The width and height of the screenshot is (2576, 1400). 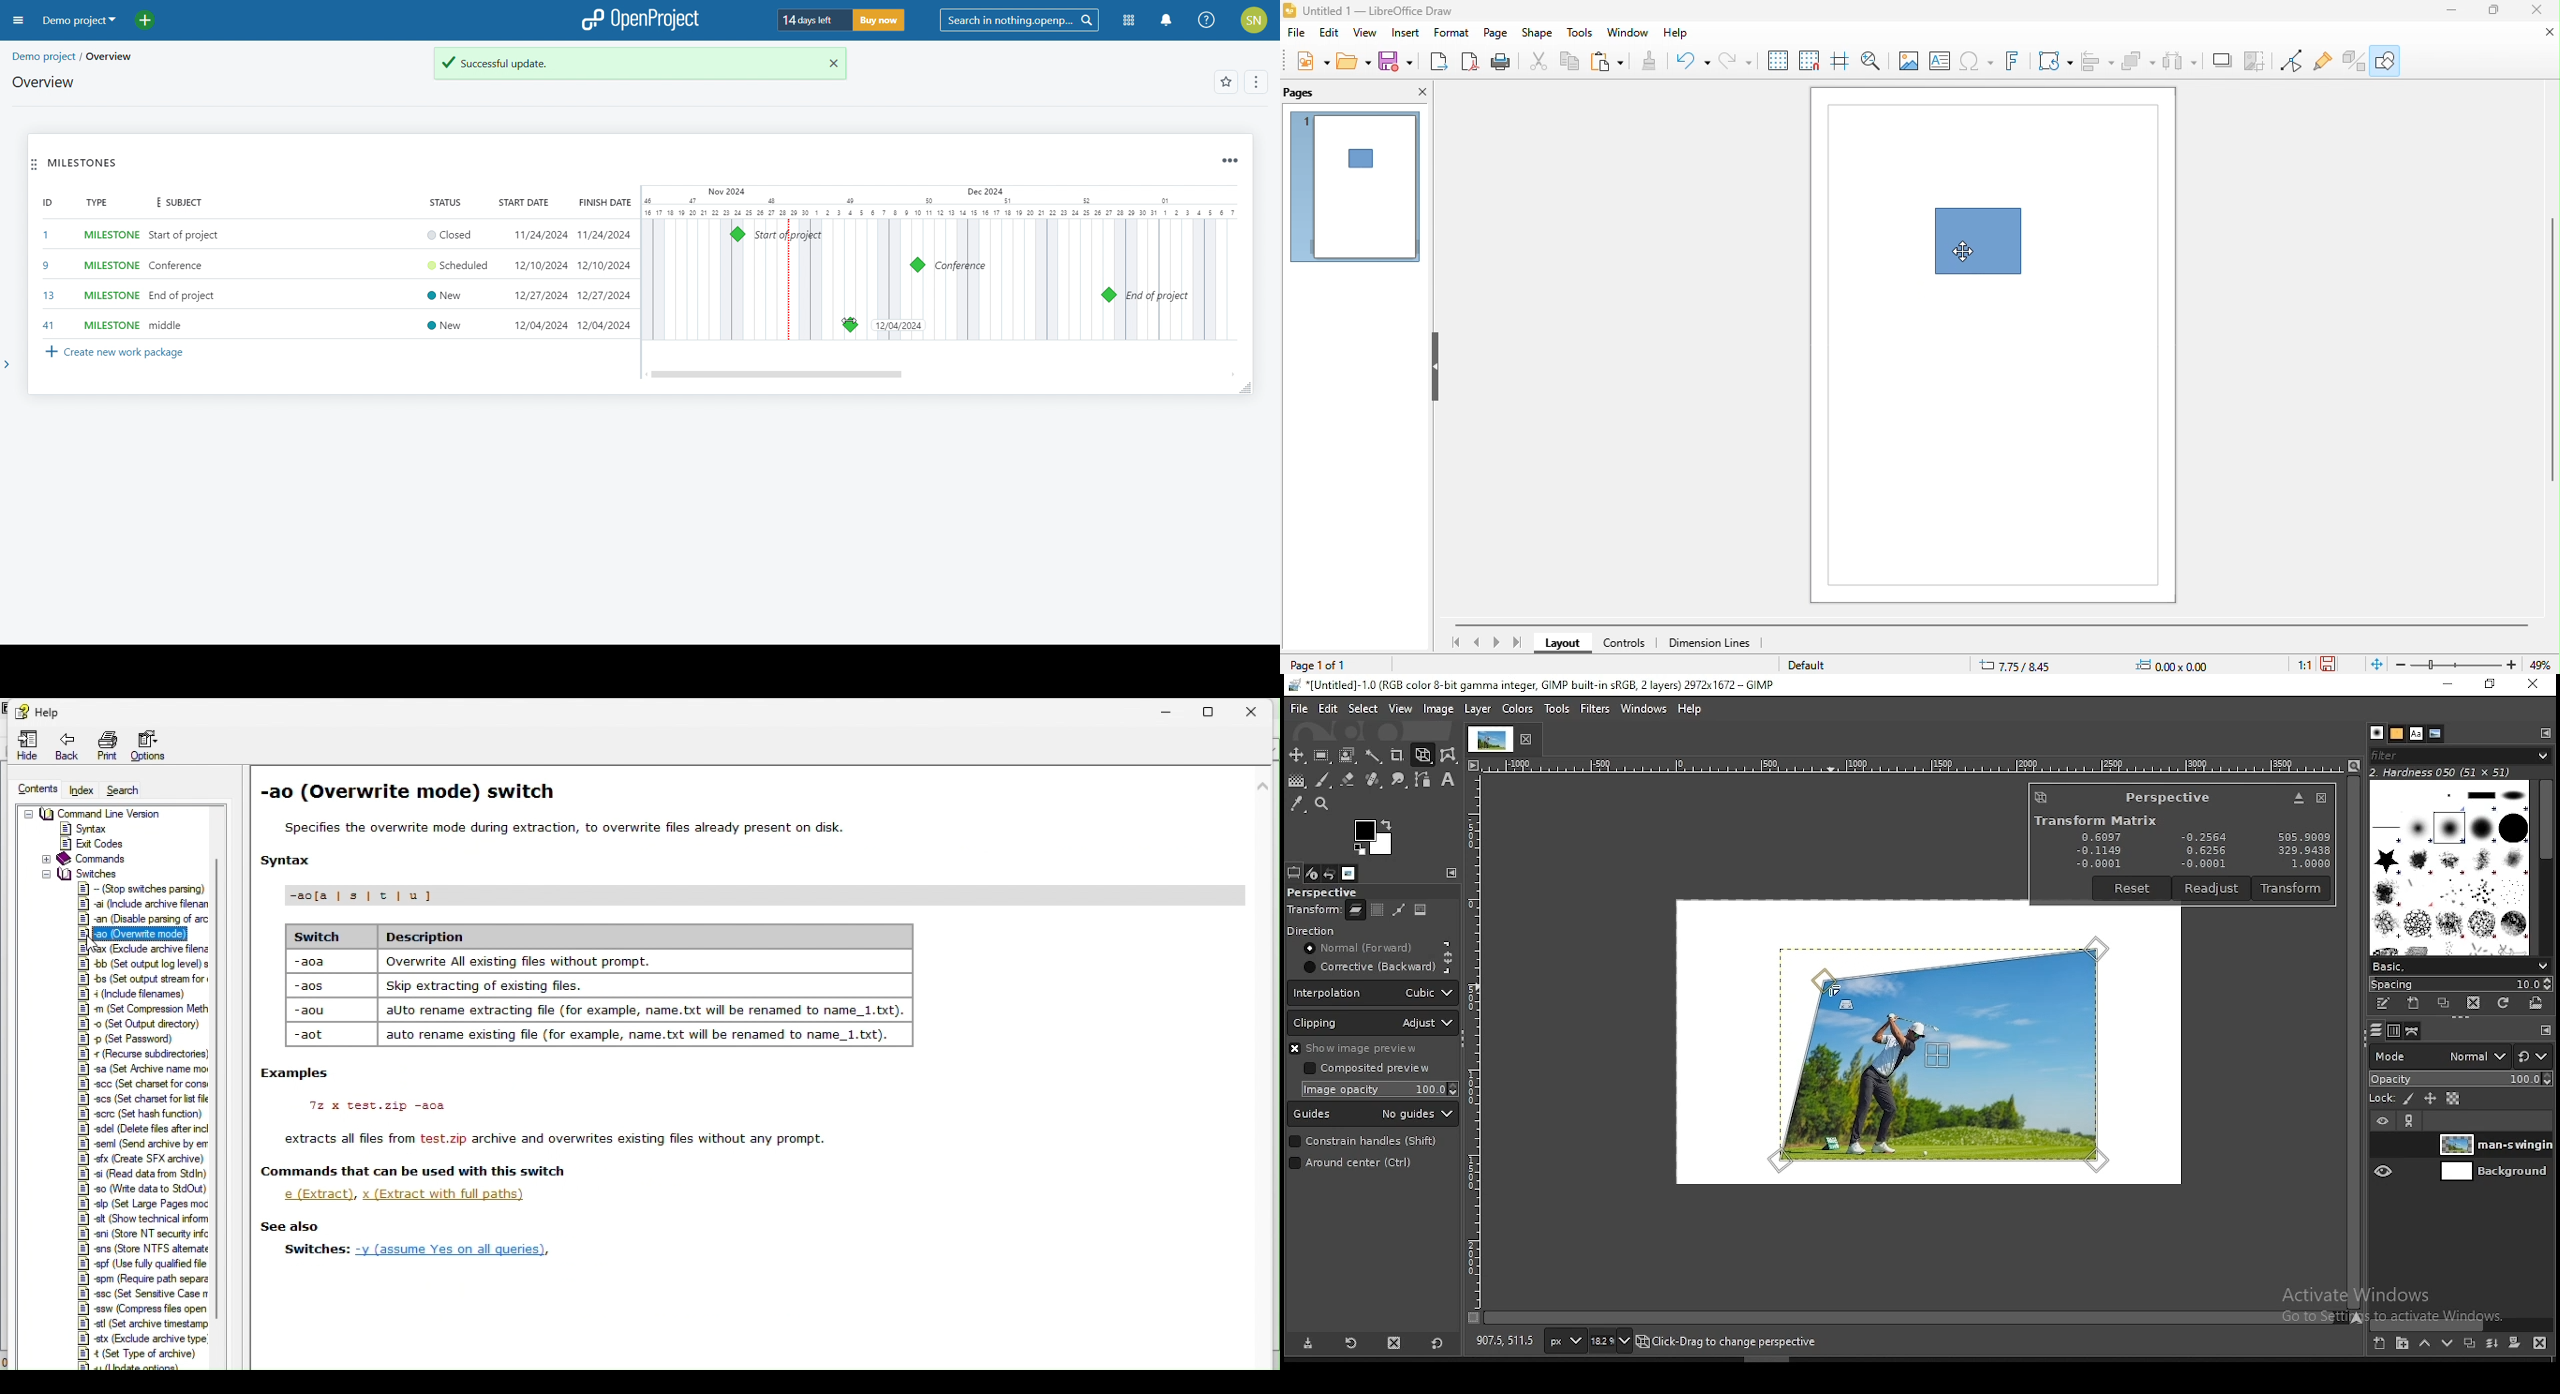 I want to click on colors, so click(x=1374, y=837).